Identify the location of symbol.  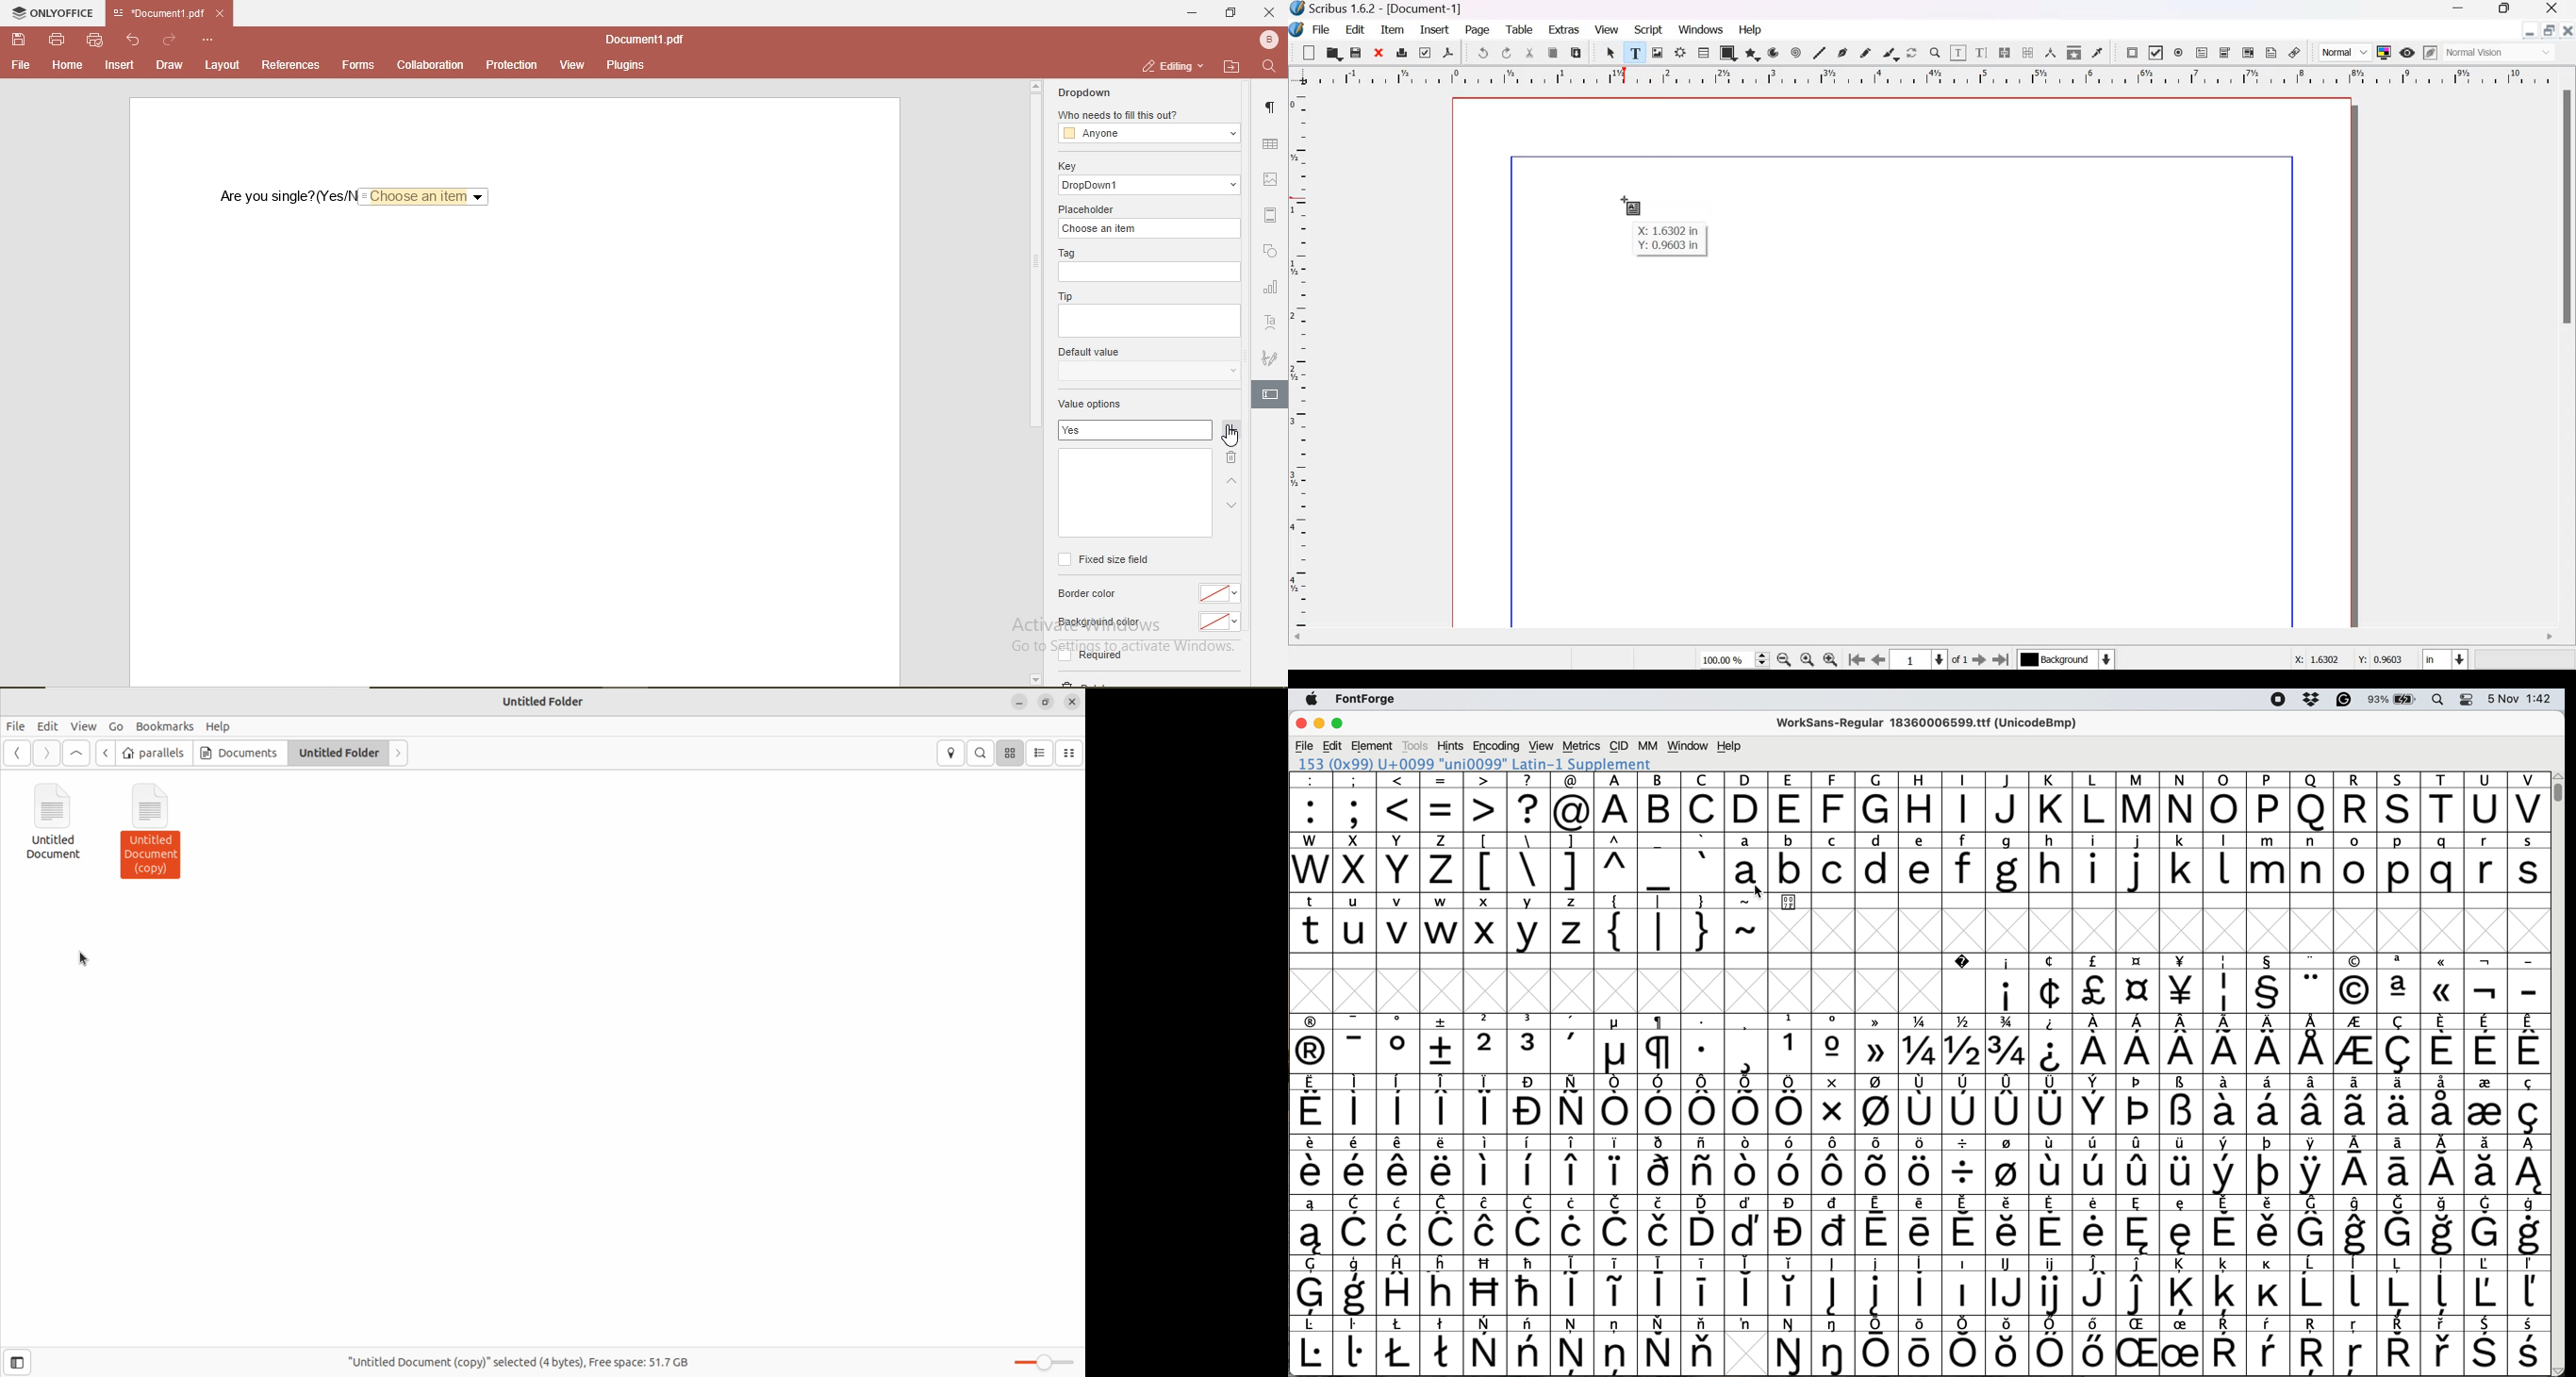
(2181, 1346).